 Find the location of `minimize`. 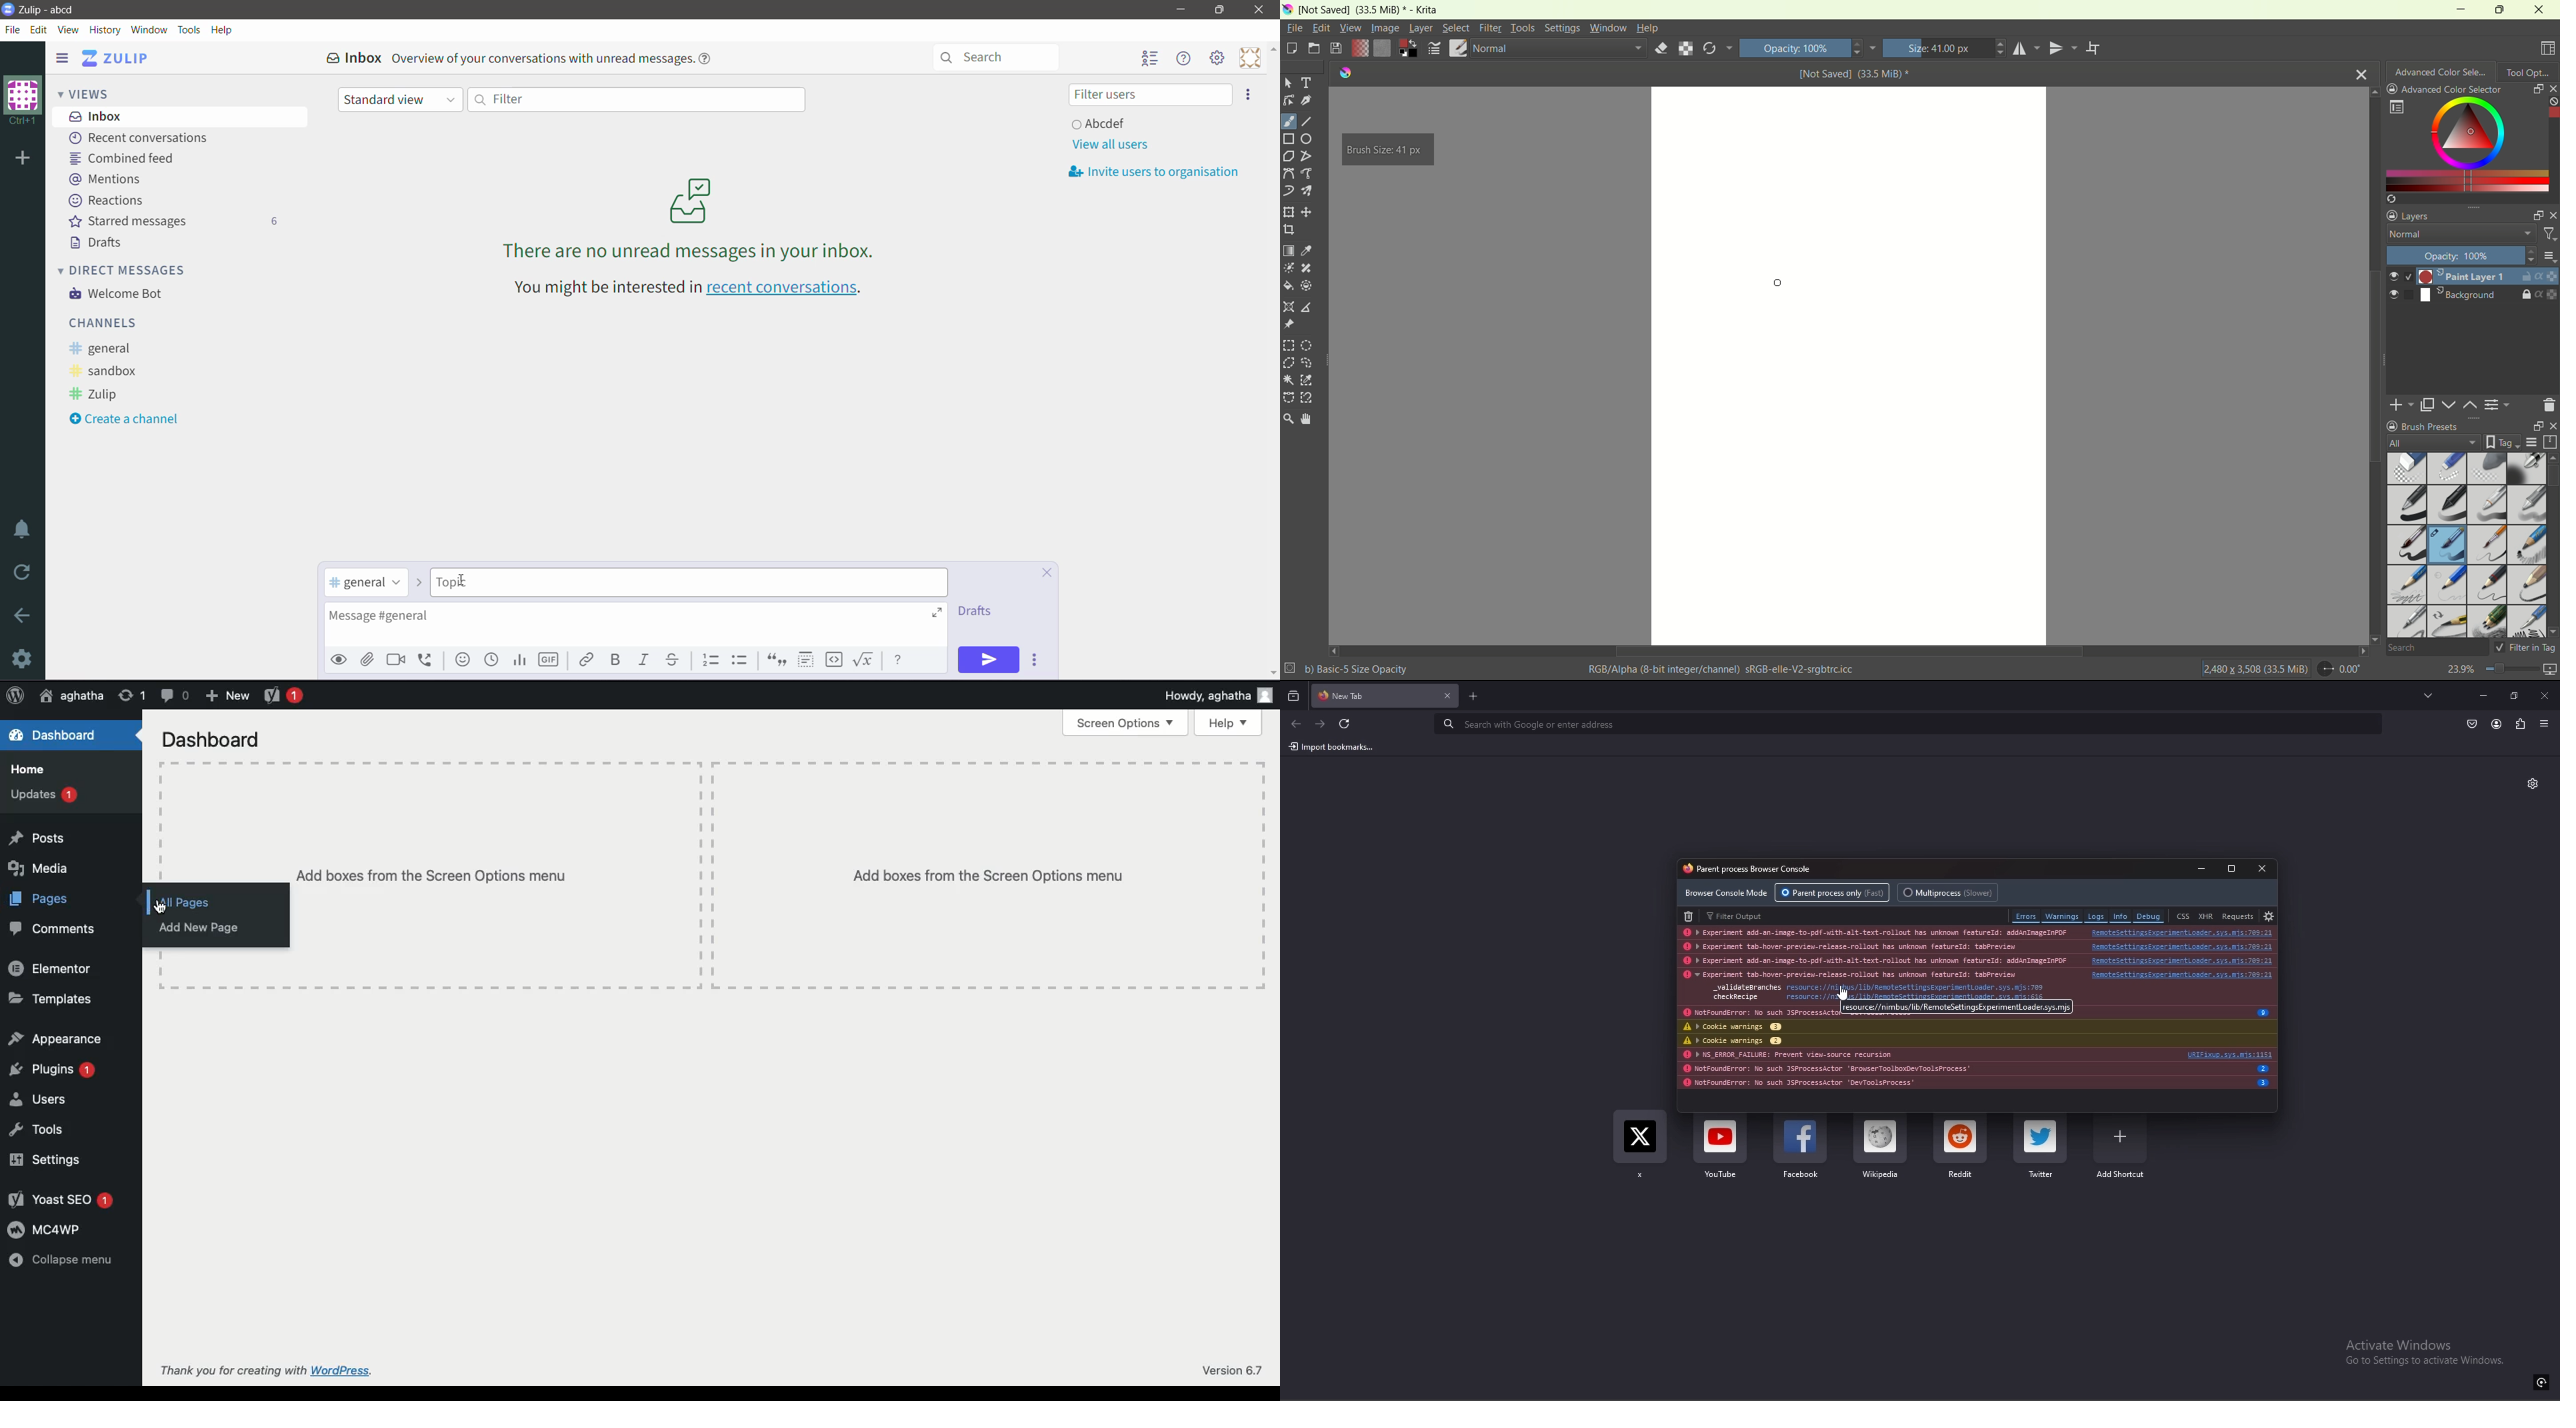

minimize is located at coordinates (2455, 9).